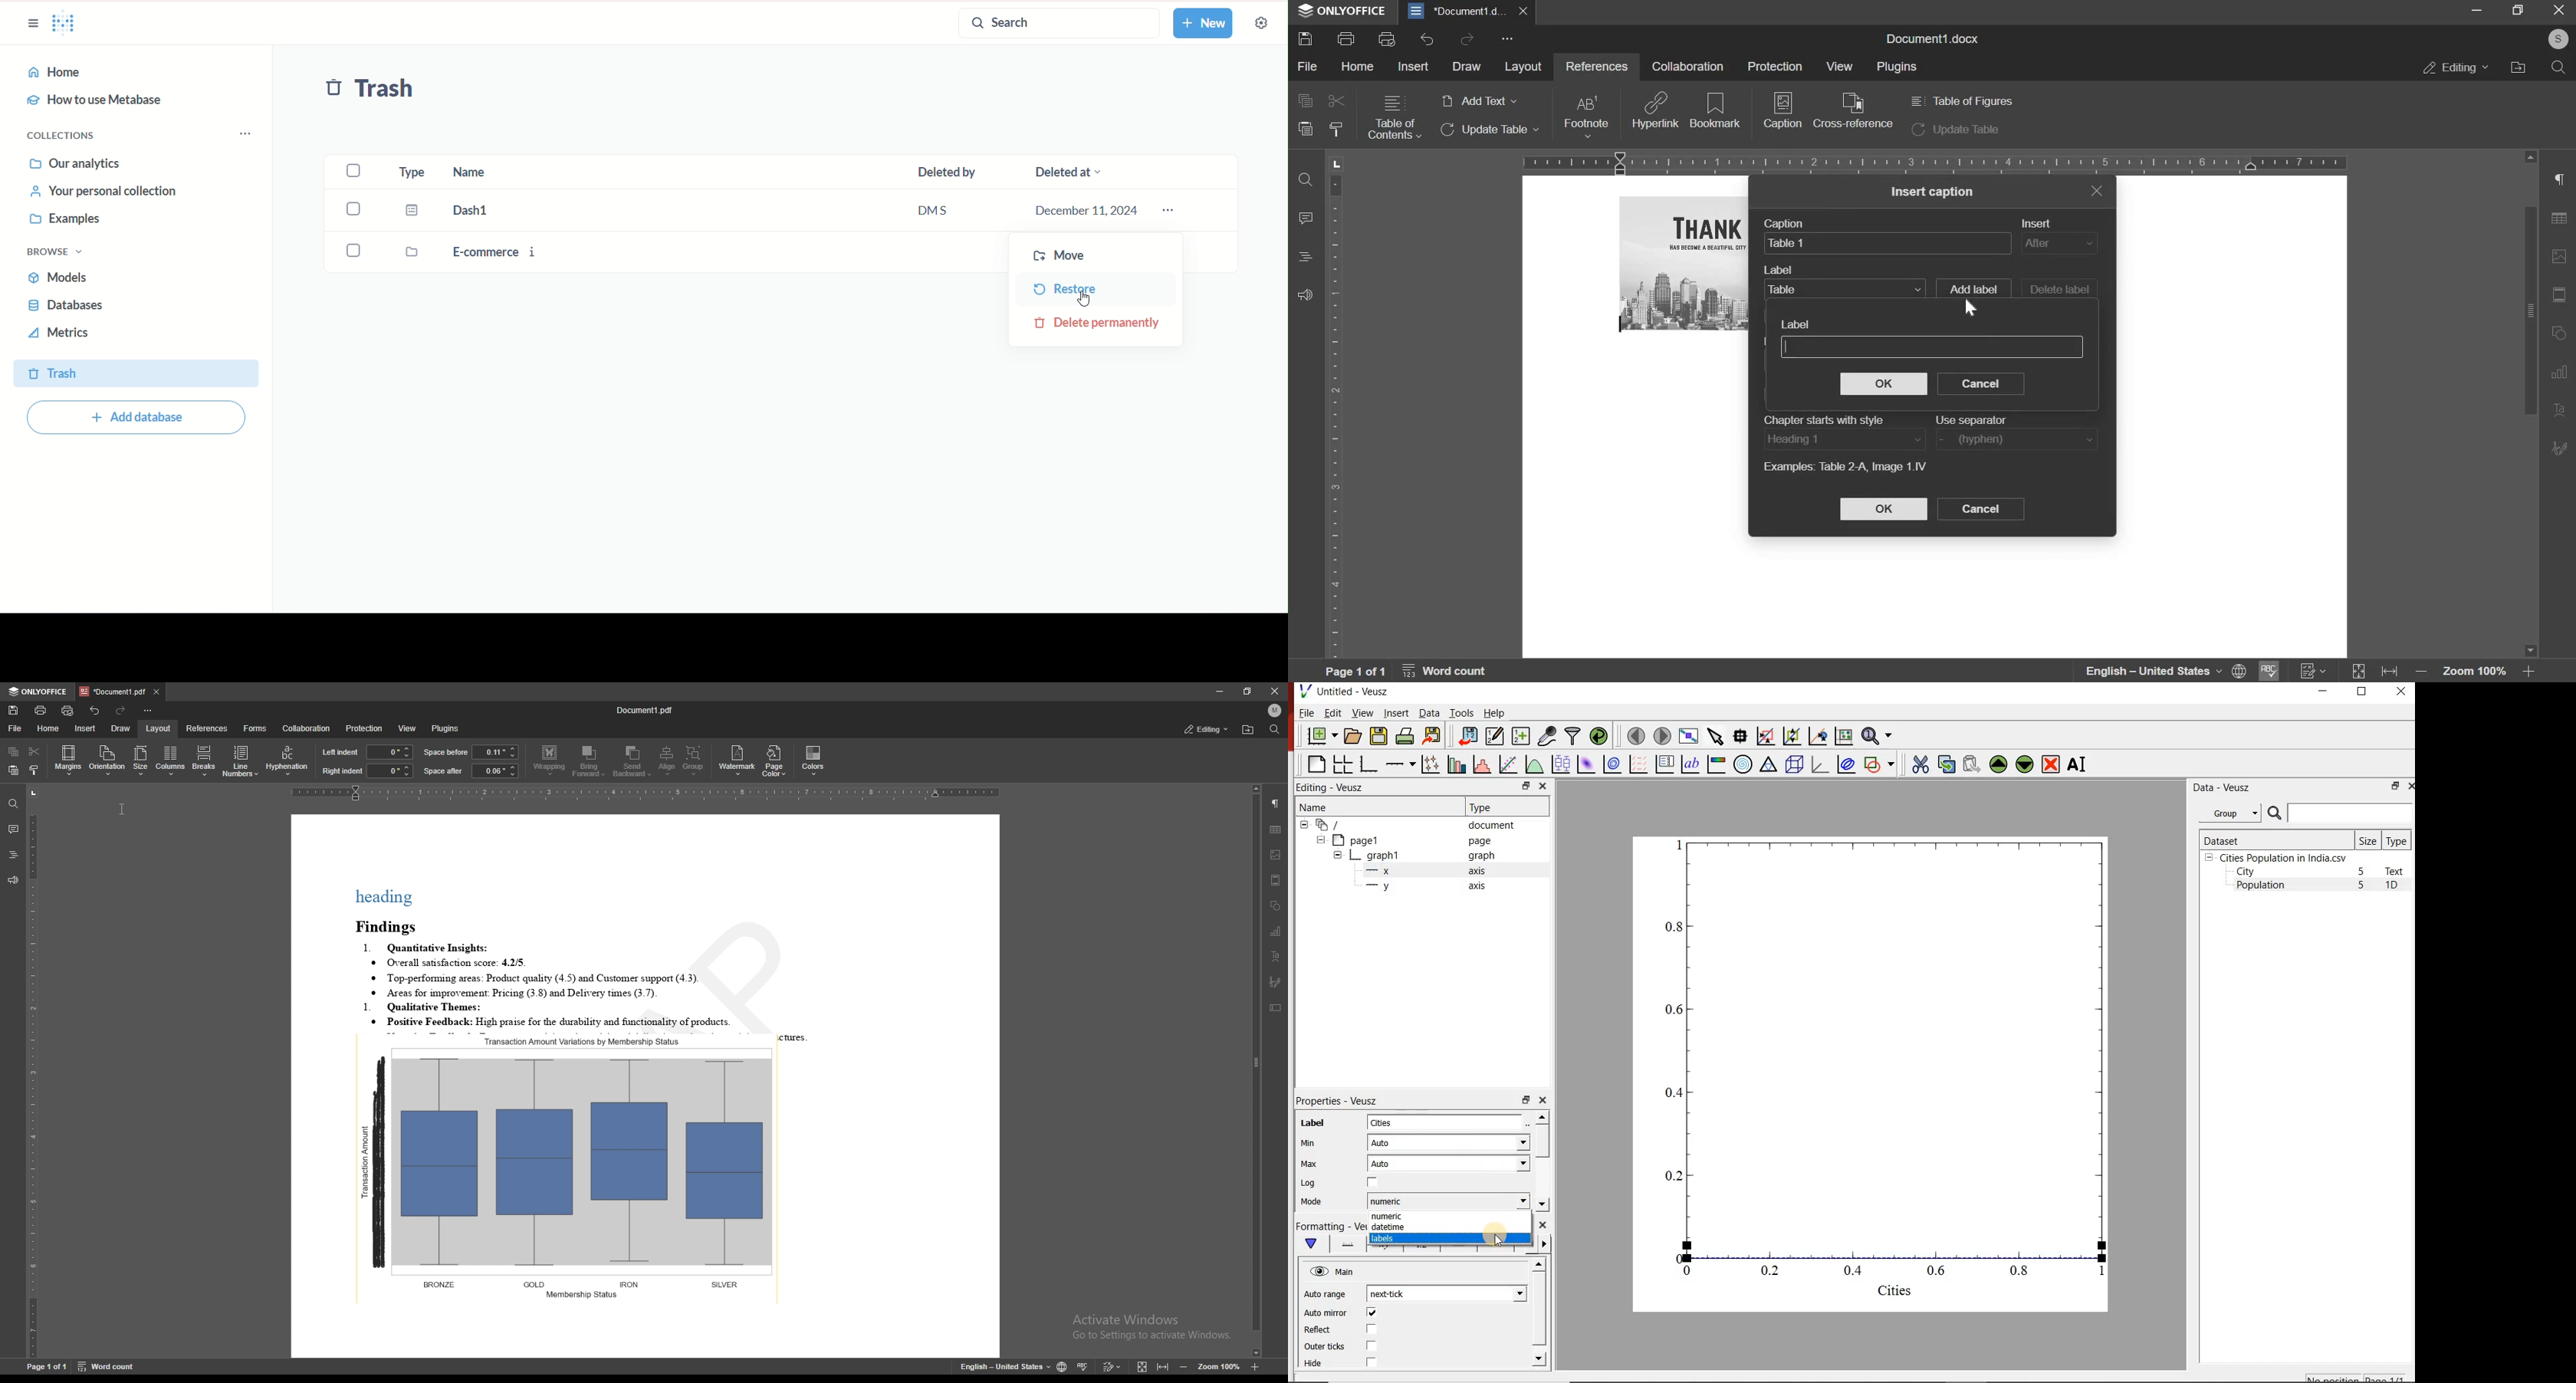 This screenshot has width=2576, height=1400. Describe the element at coordinates (1685, 263) in the screenshot. I see `image` at that location.